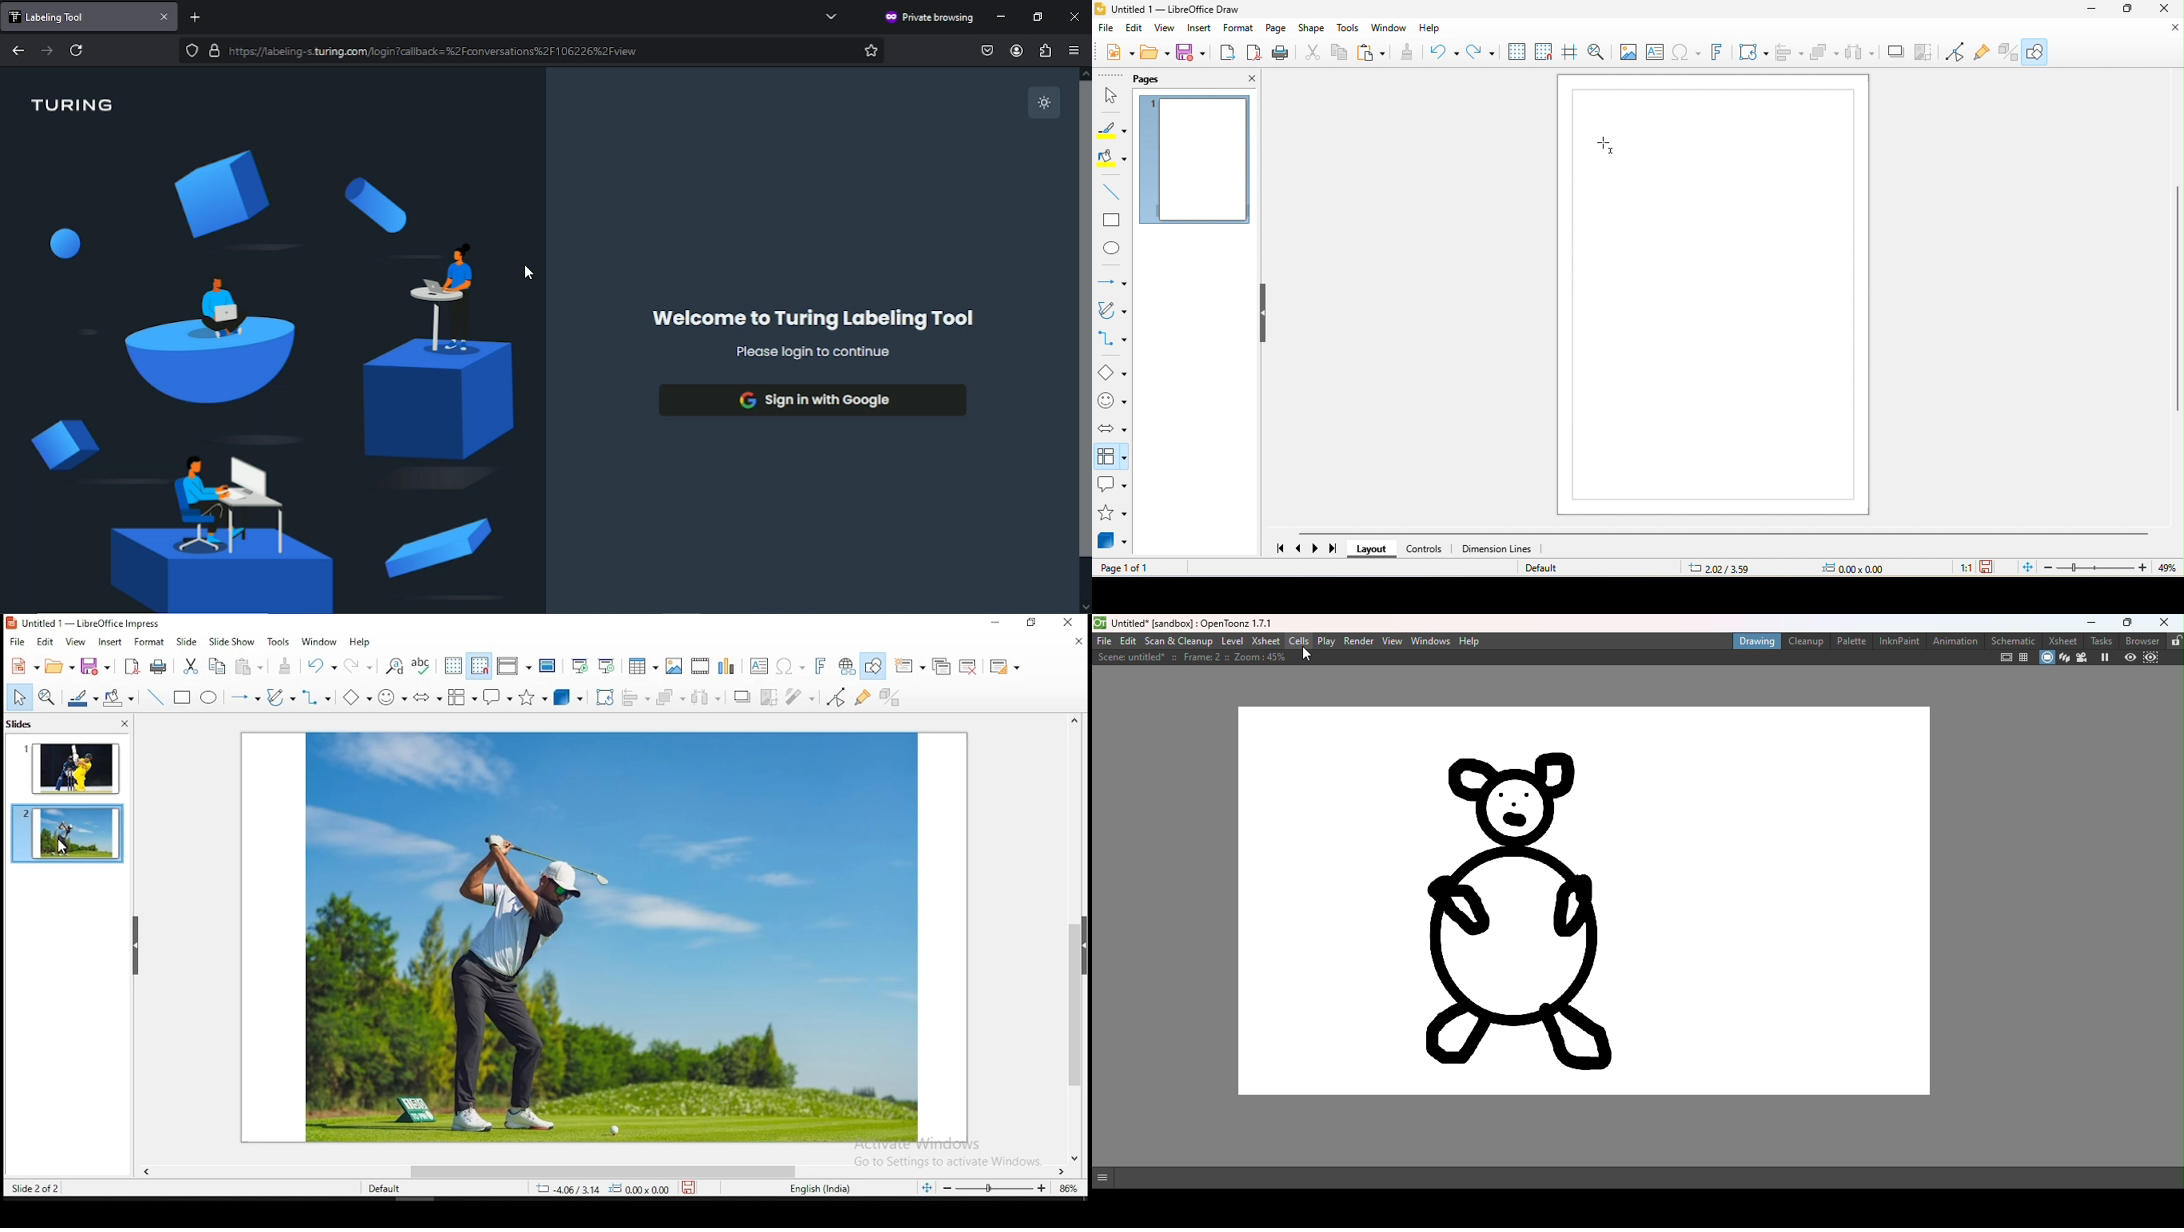  What do you see at coordinates (1113, 456) in the screenshot?
I see `select option` at bounding box center [1113, 456].